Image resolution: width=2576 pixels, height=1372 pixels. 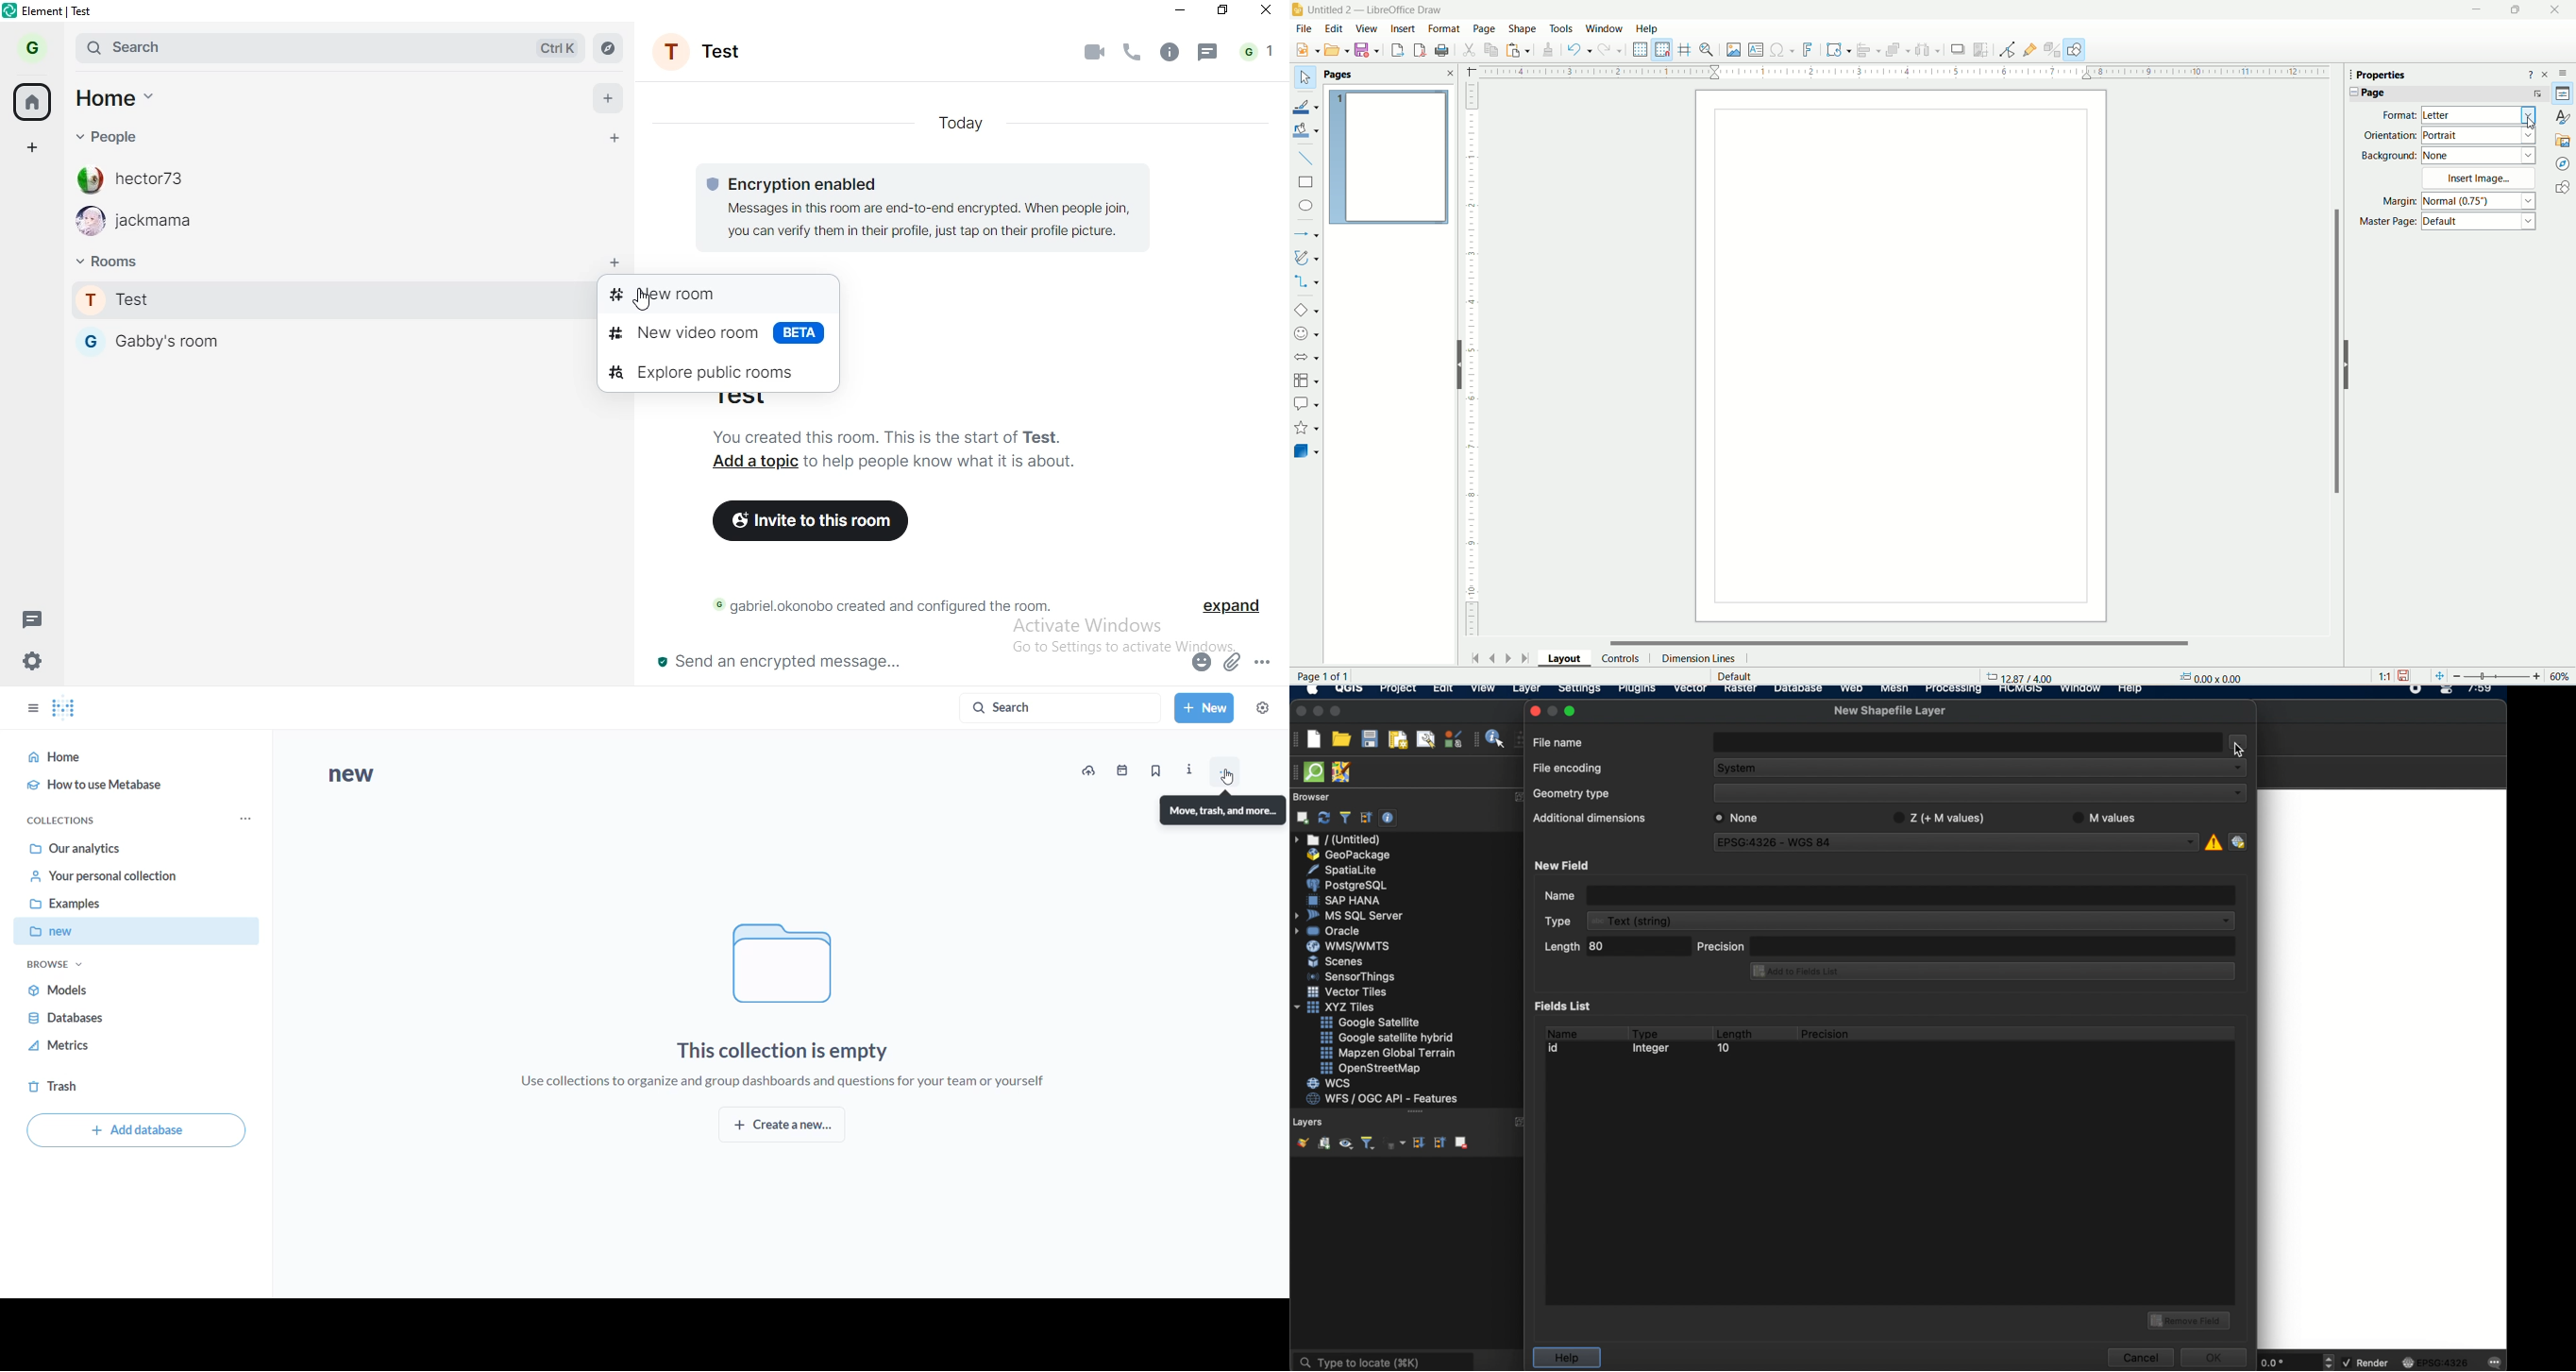 I want to click on crop image, so click(x=1982, y=50).